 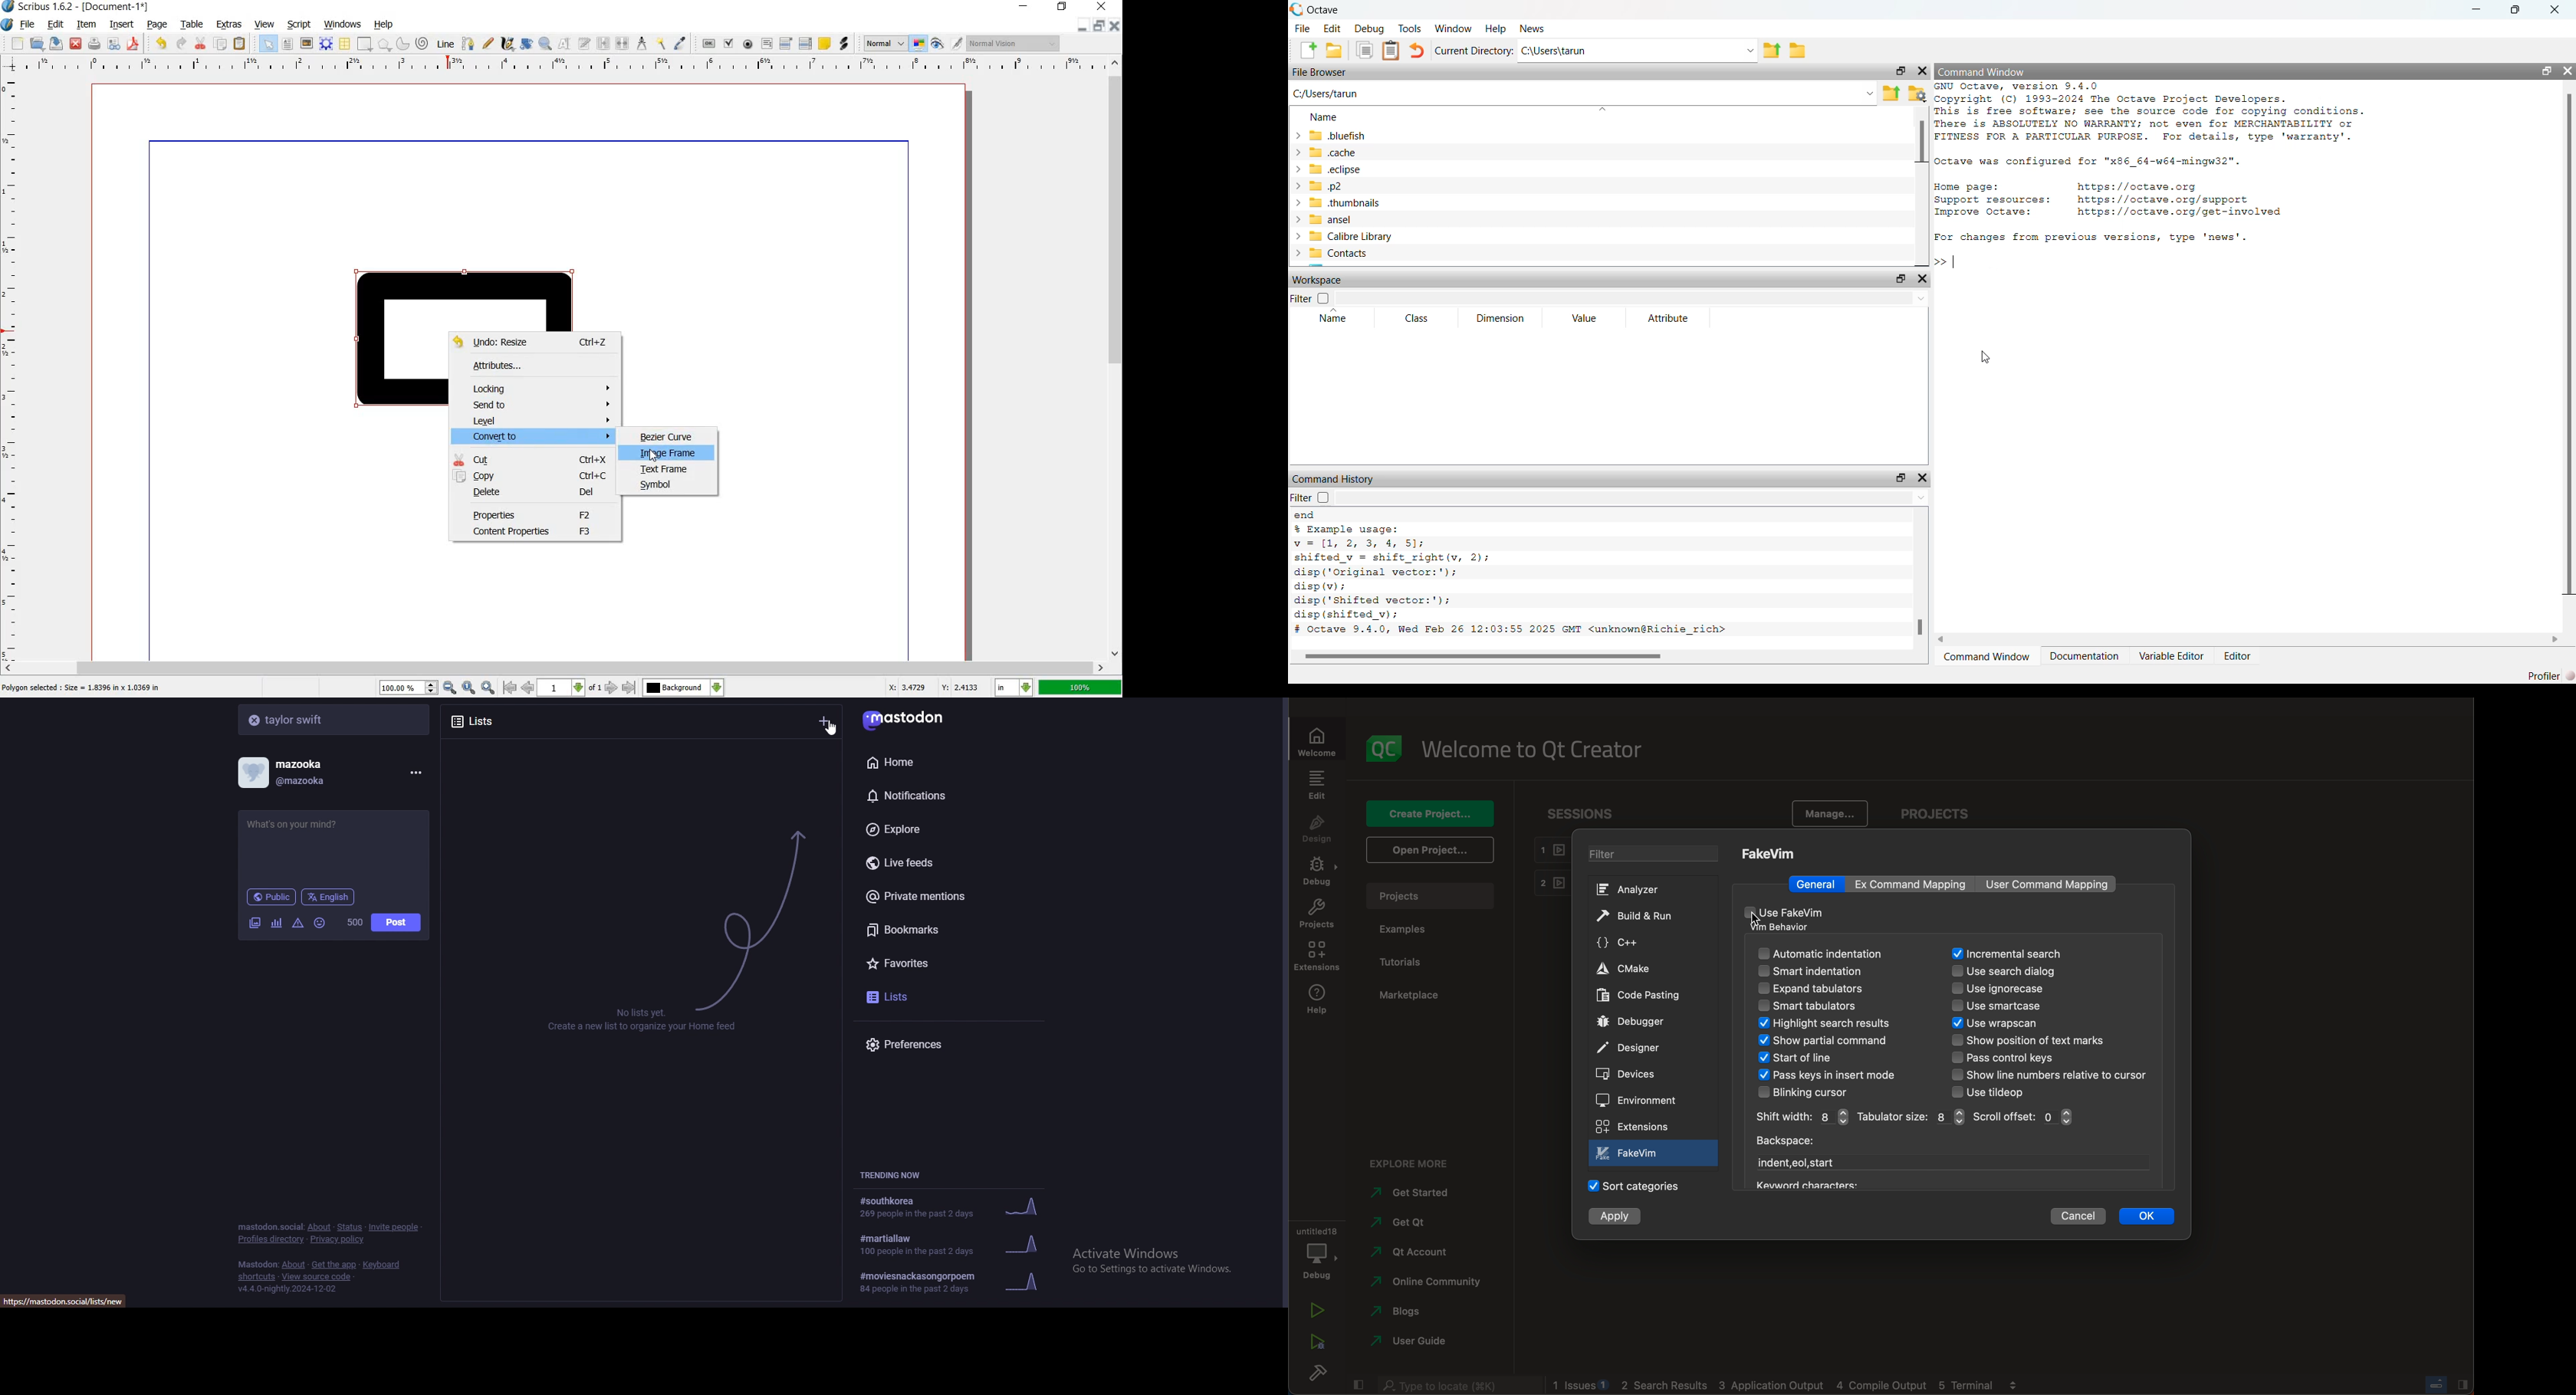 What do you see at coordinates (666, 454) in the screenshot?
I see `IMAGE FRAME` at bounding box center [666, 454].